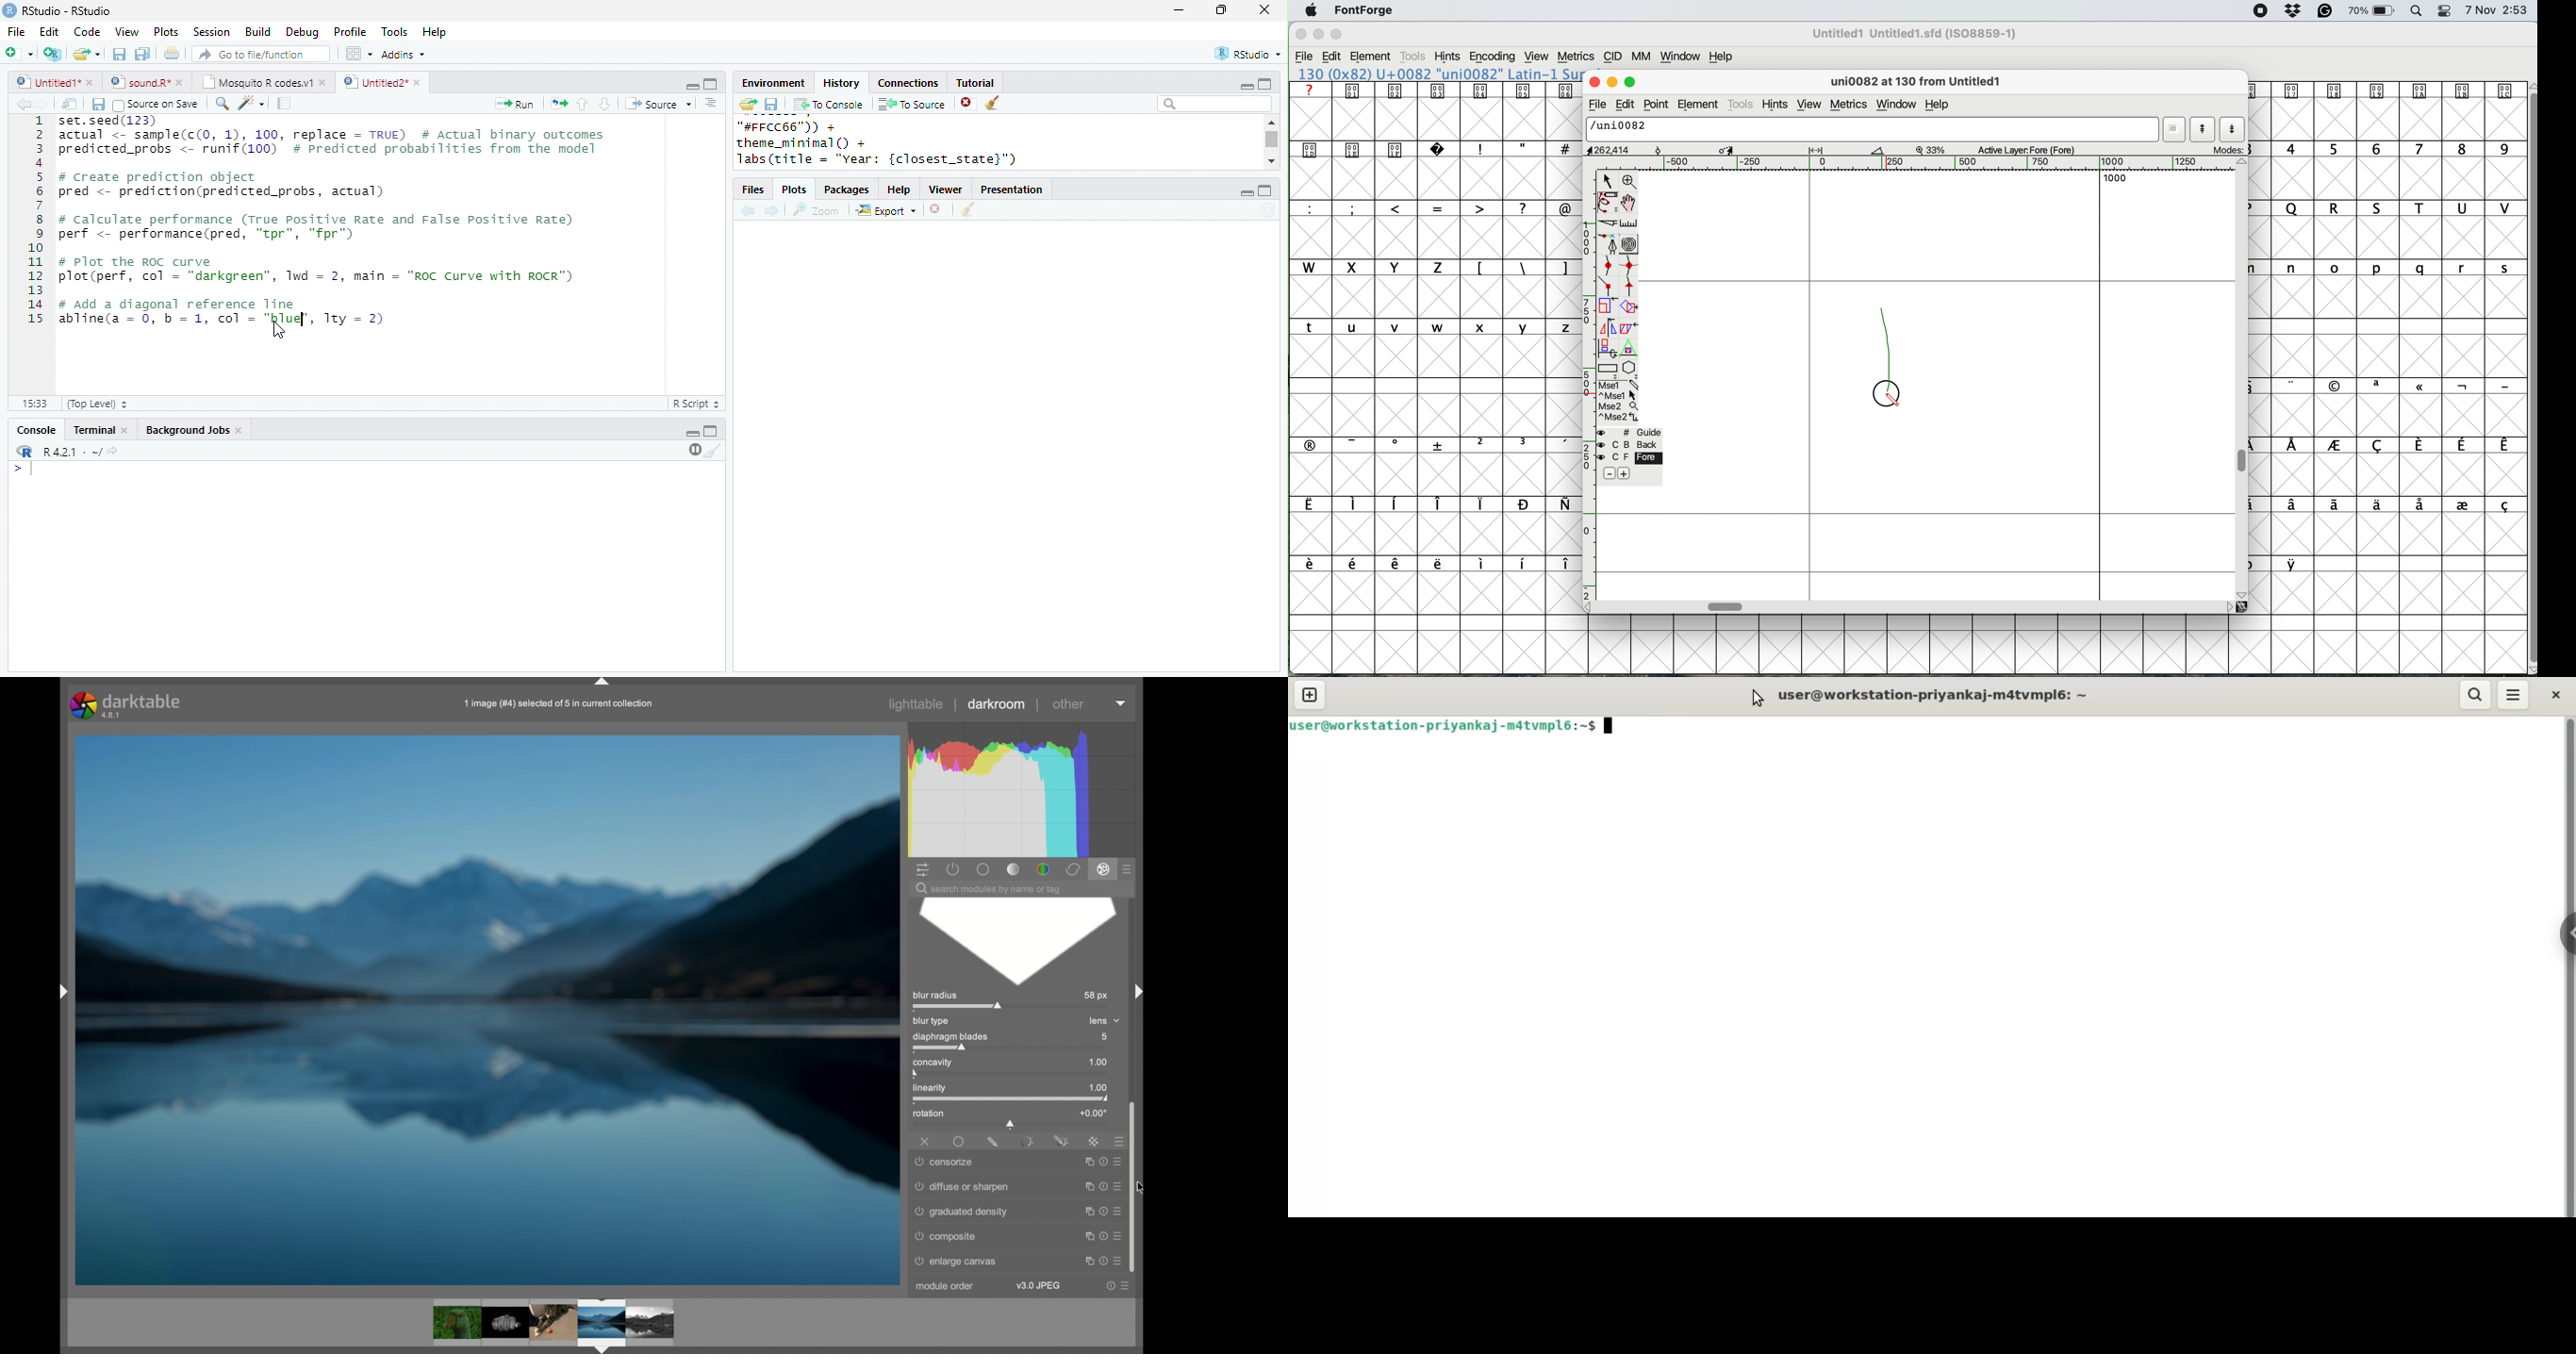 The height and width of the screenshot is (1372, 2576). What do you see at coordinates (1103, 1160) in the screenshot?
I see `Help` at bounding box center [1103, 1160].